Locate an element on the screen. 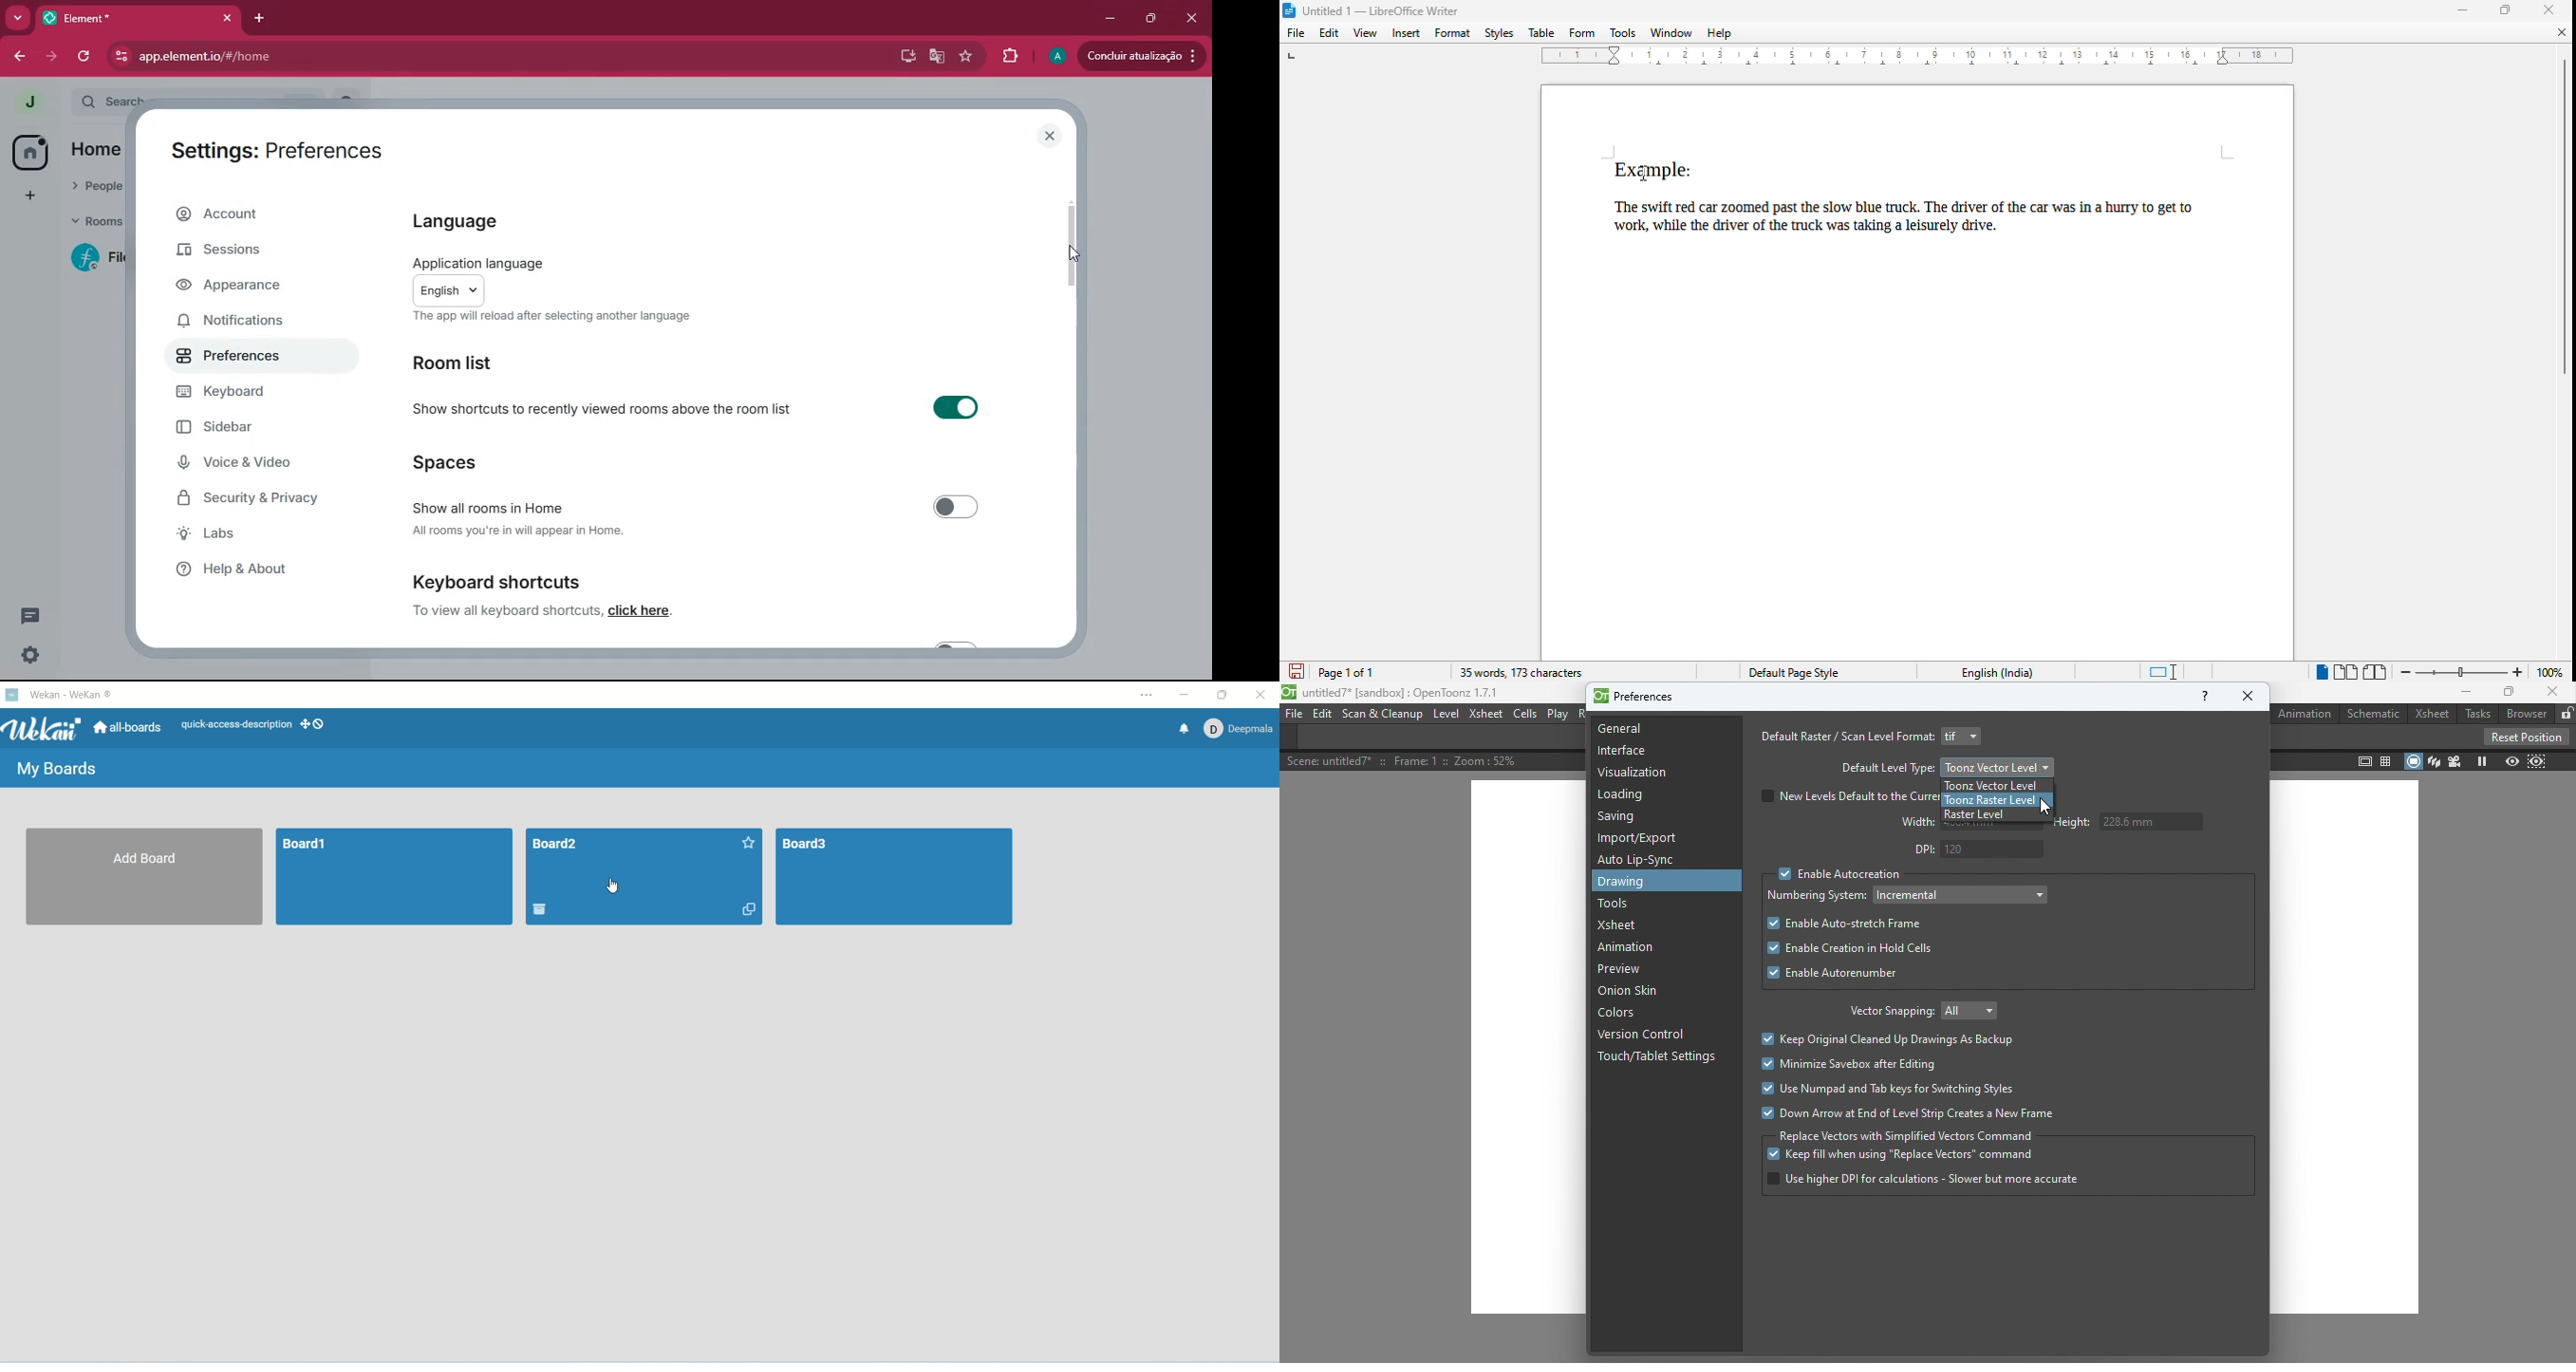 Image resolution: width=2576 pixels, height=1372 pixels. add board is located at coordinates (147, 858).